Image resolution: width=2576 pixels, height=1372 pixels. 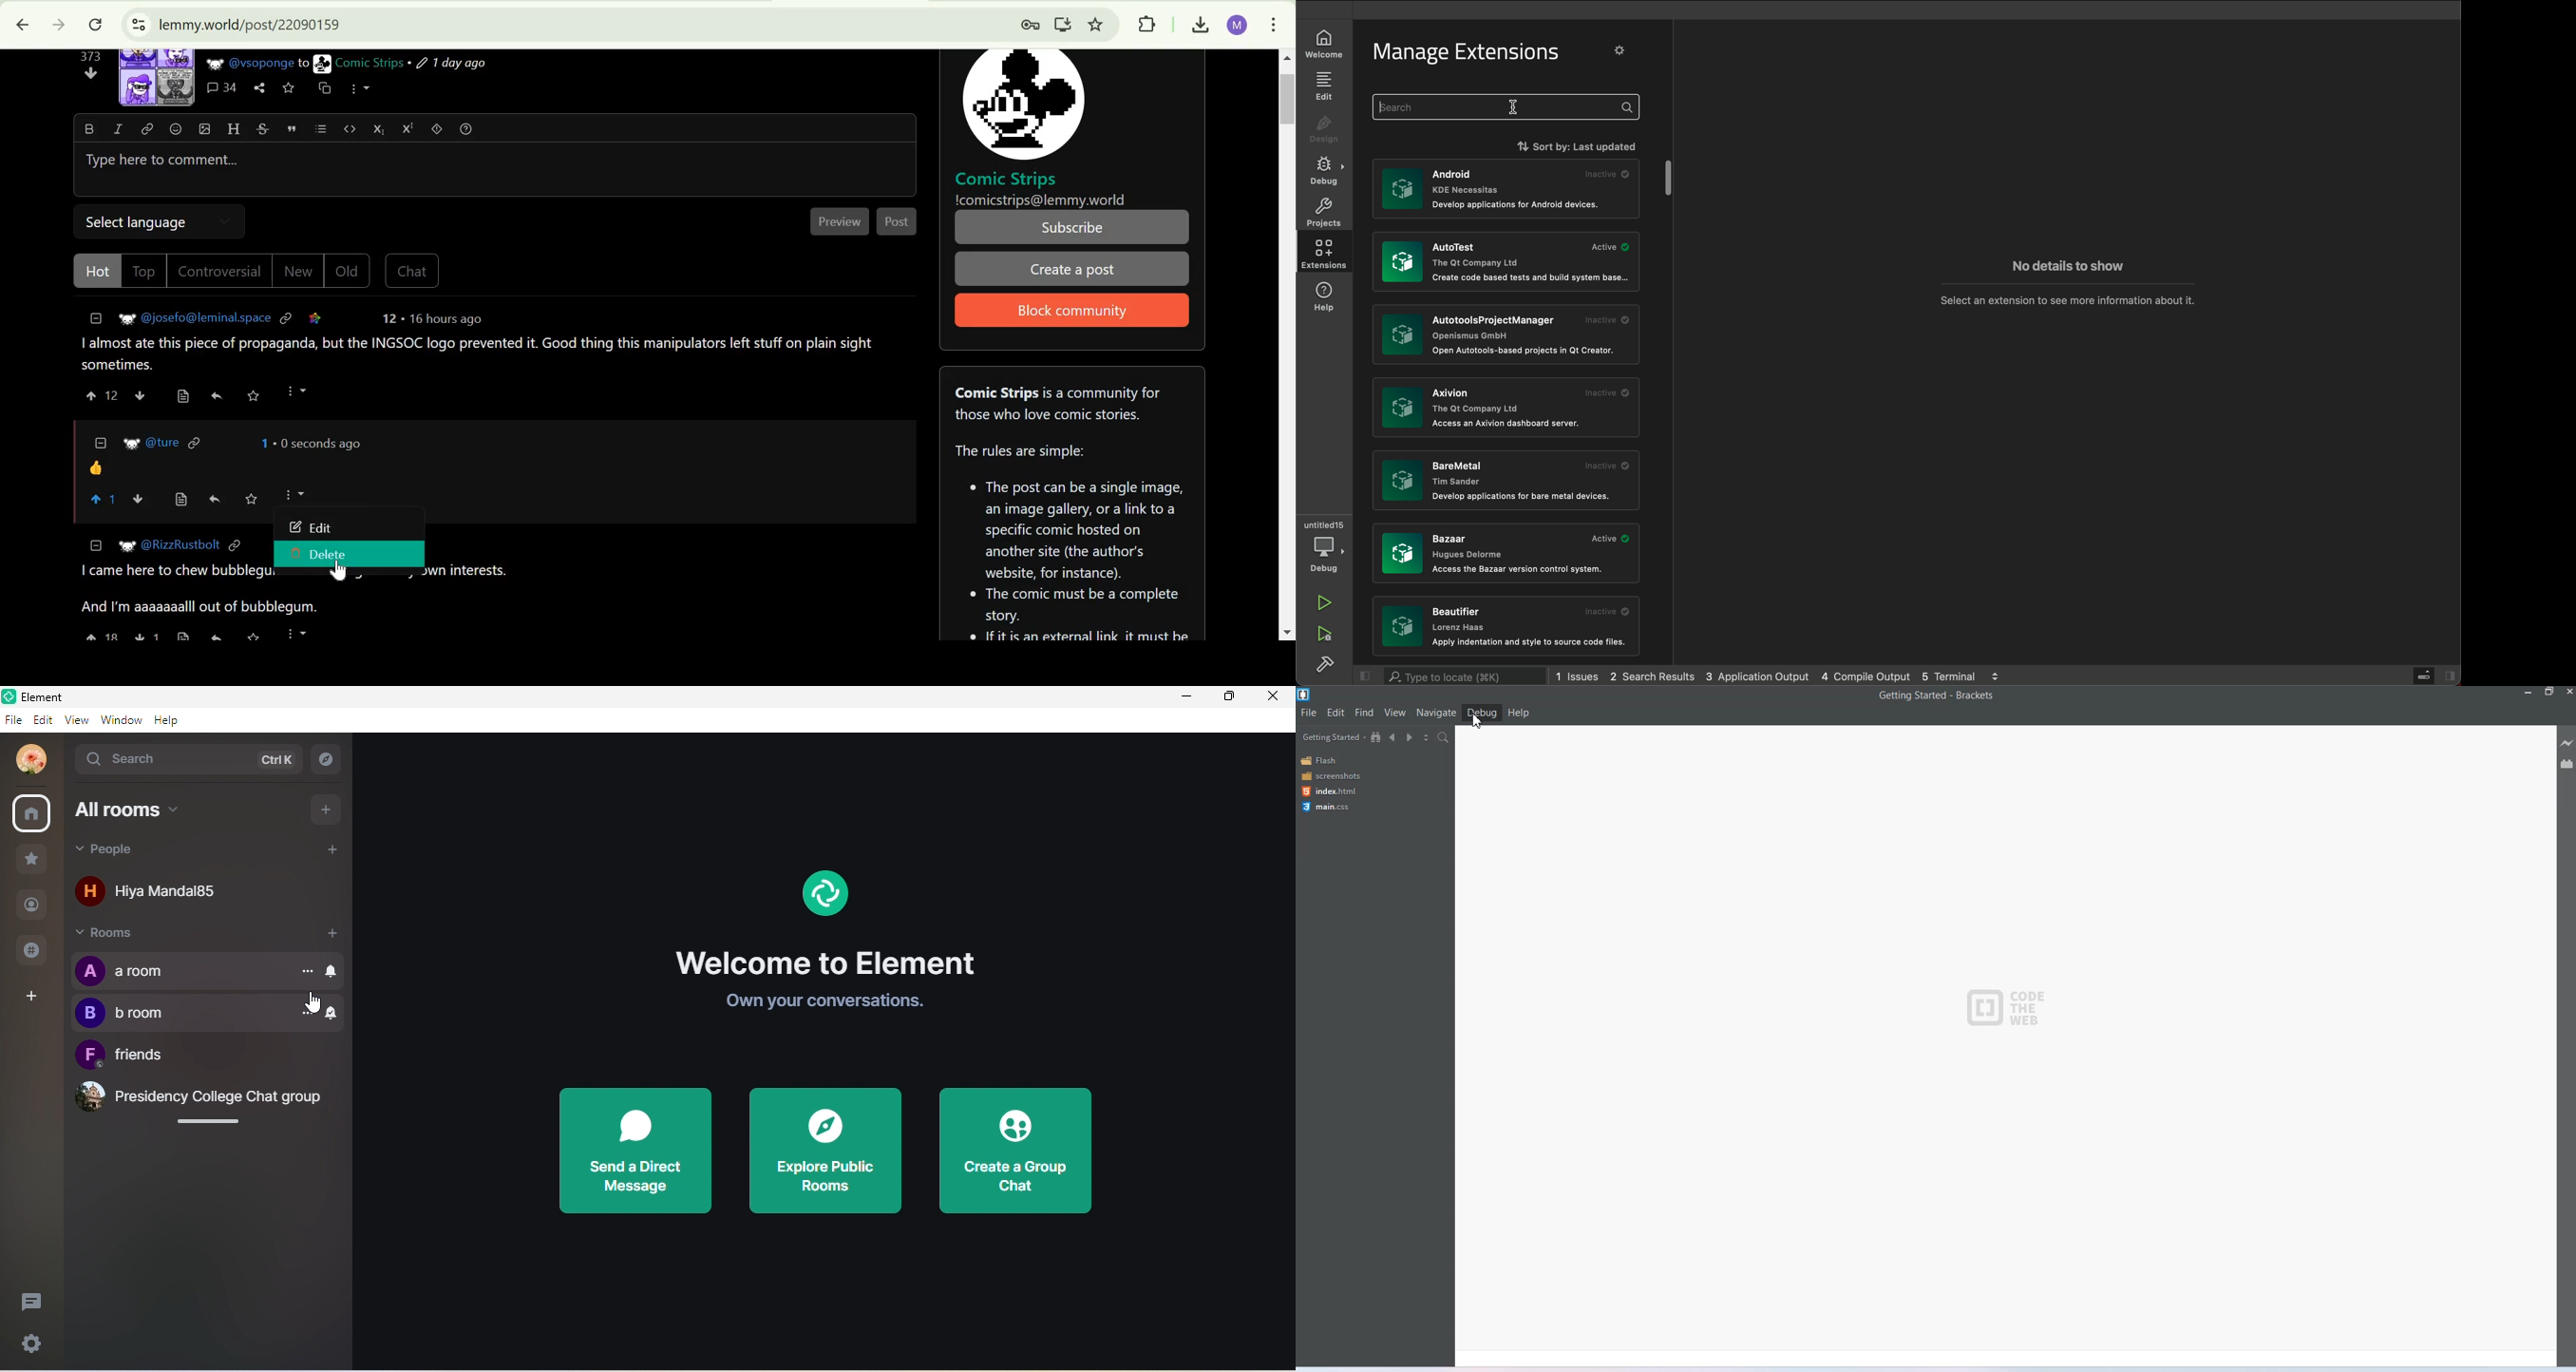 I want to click on link, so click(x=315, y=318).